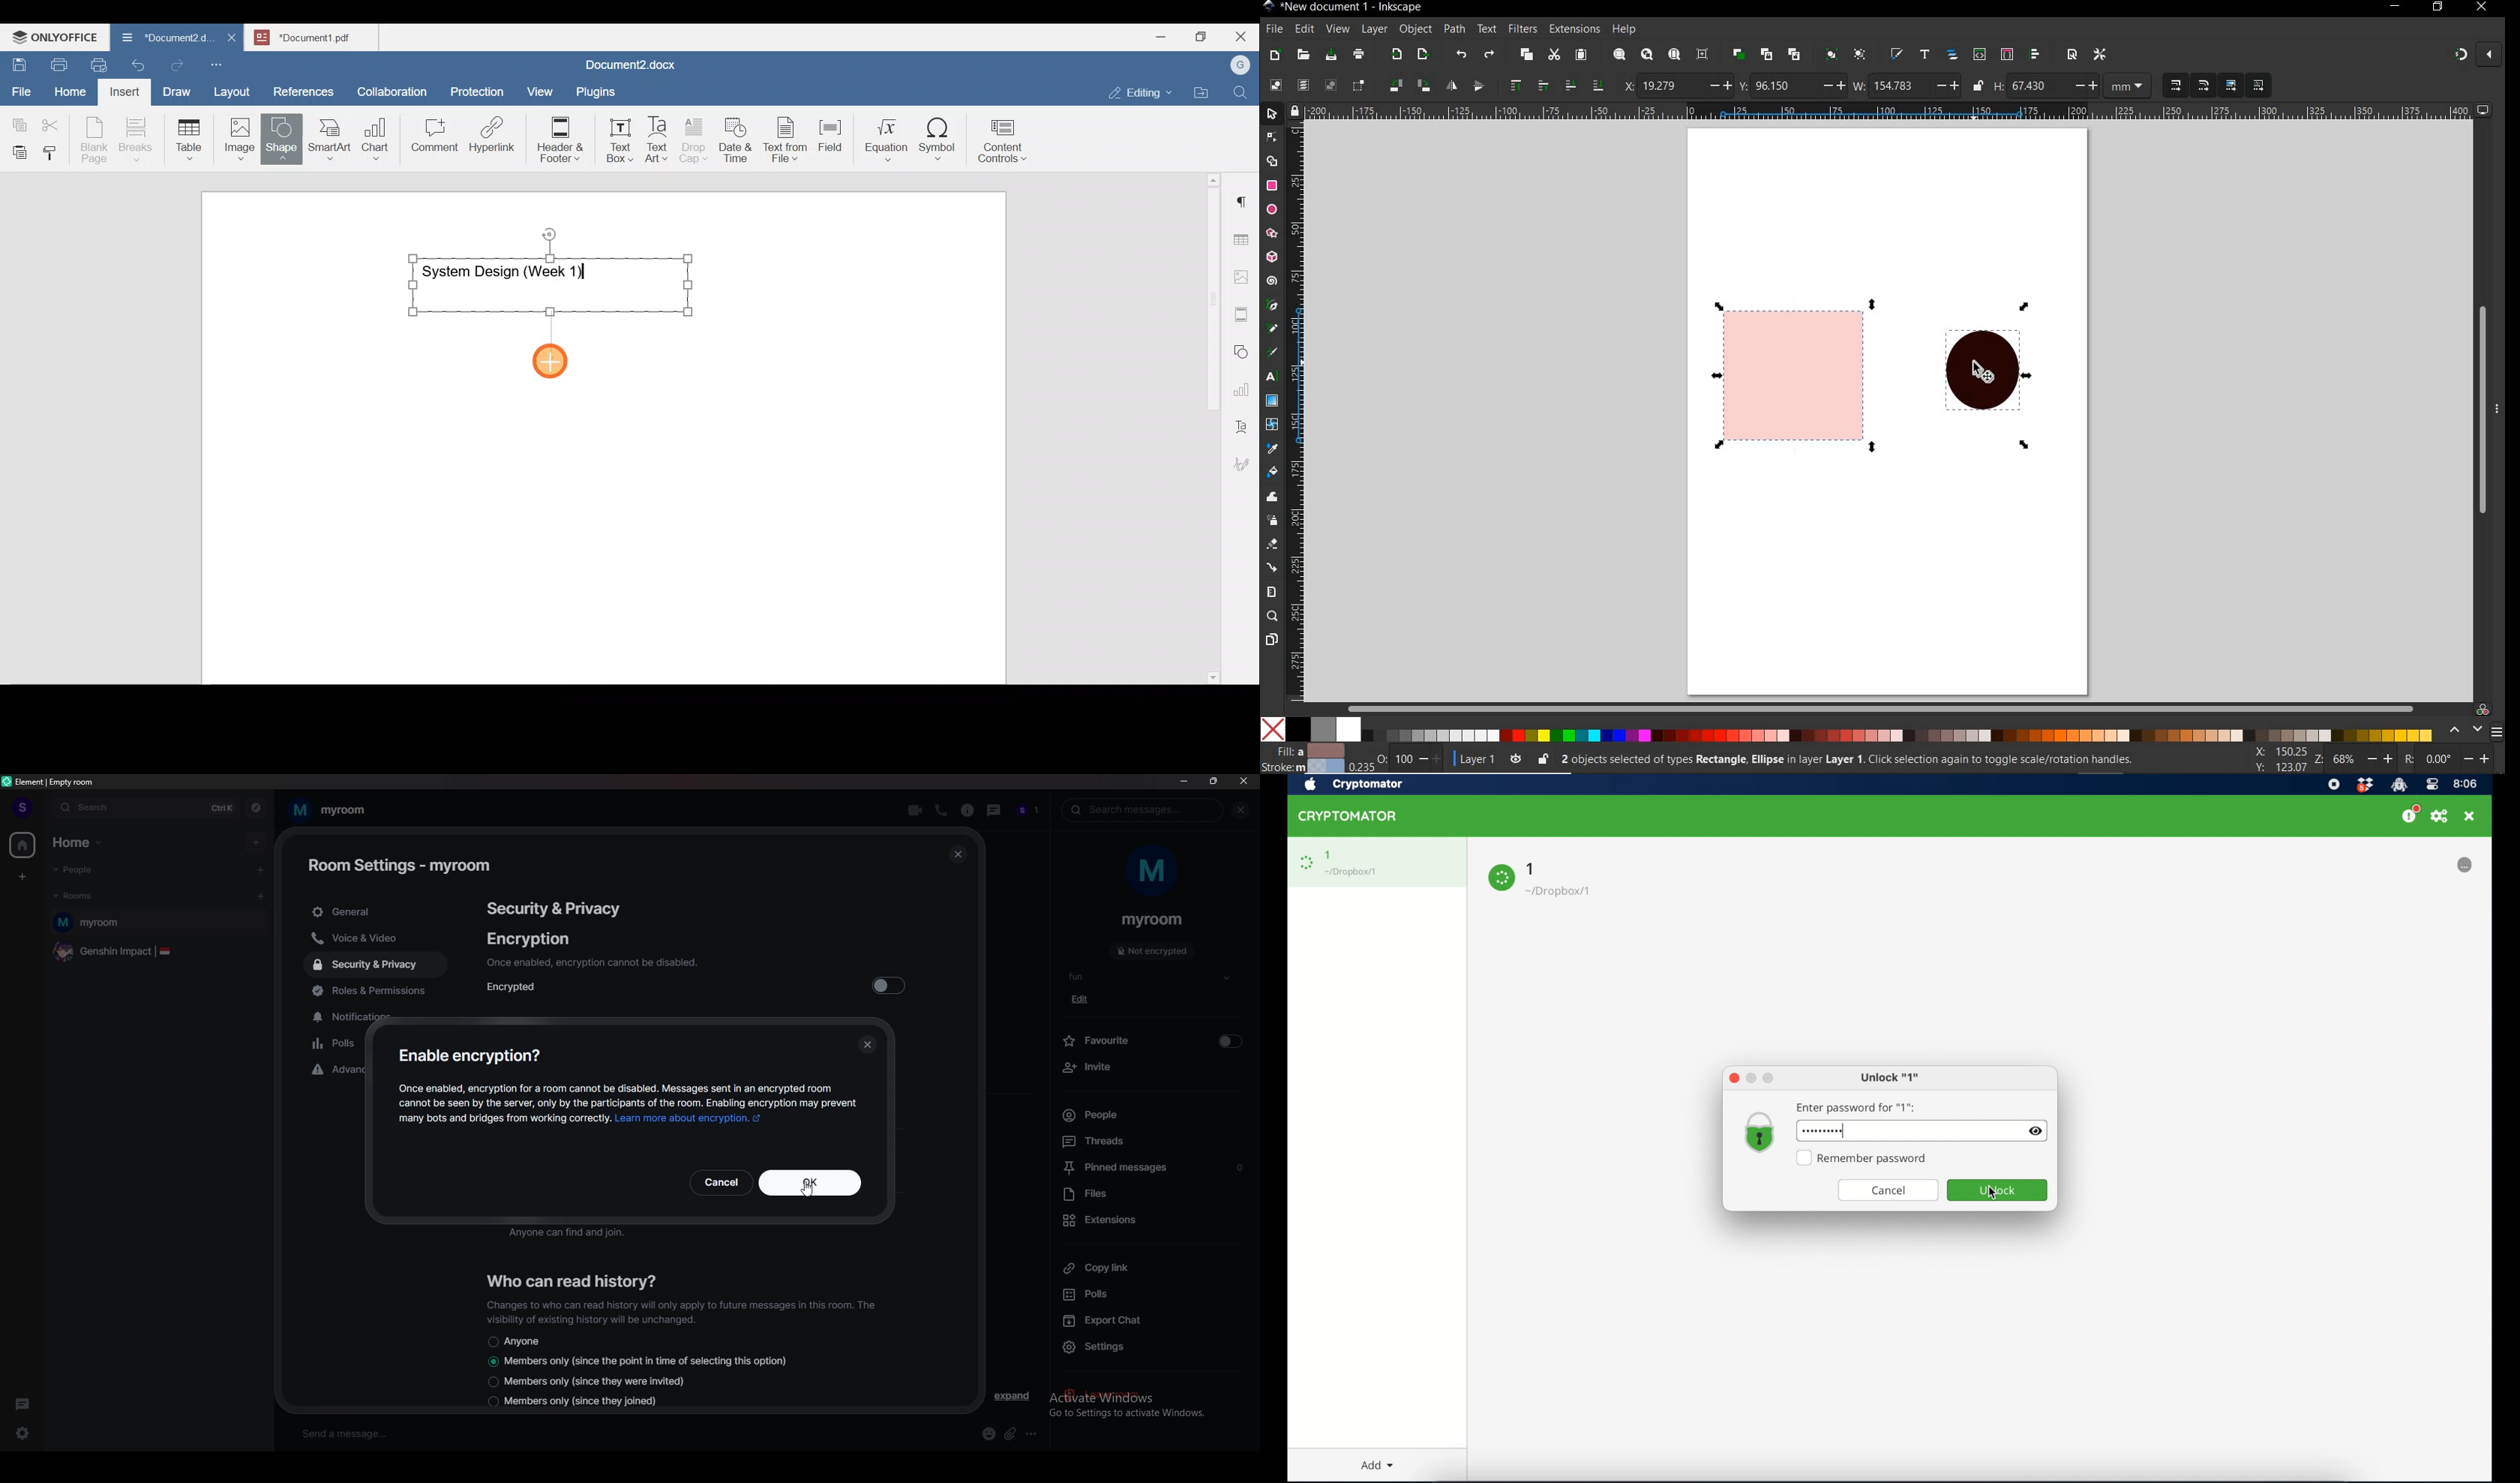 The image size is (2520, 1484). What do you see at coordinates (2410, 814) in the screenshot?
I see `support us` at bounding box center [2410, 814].